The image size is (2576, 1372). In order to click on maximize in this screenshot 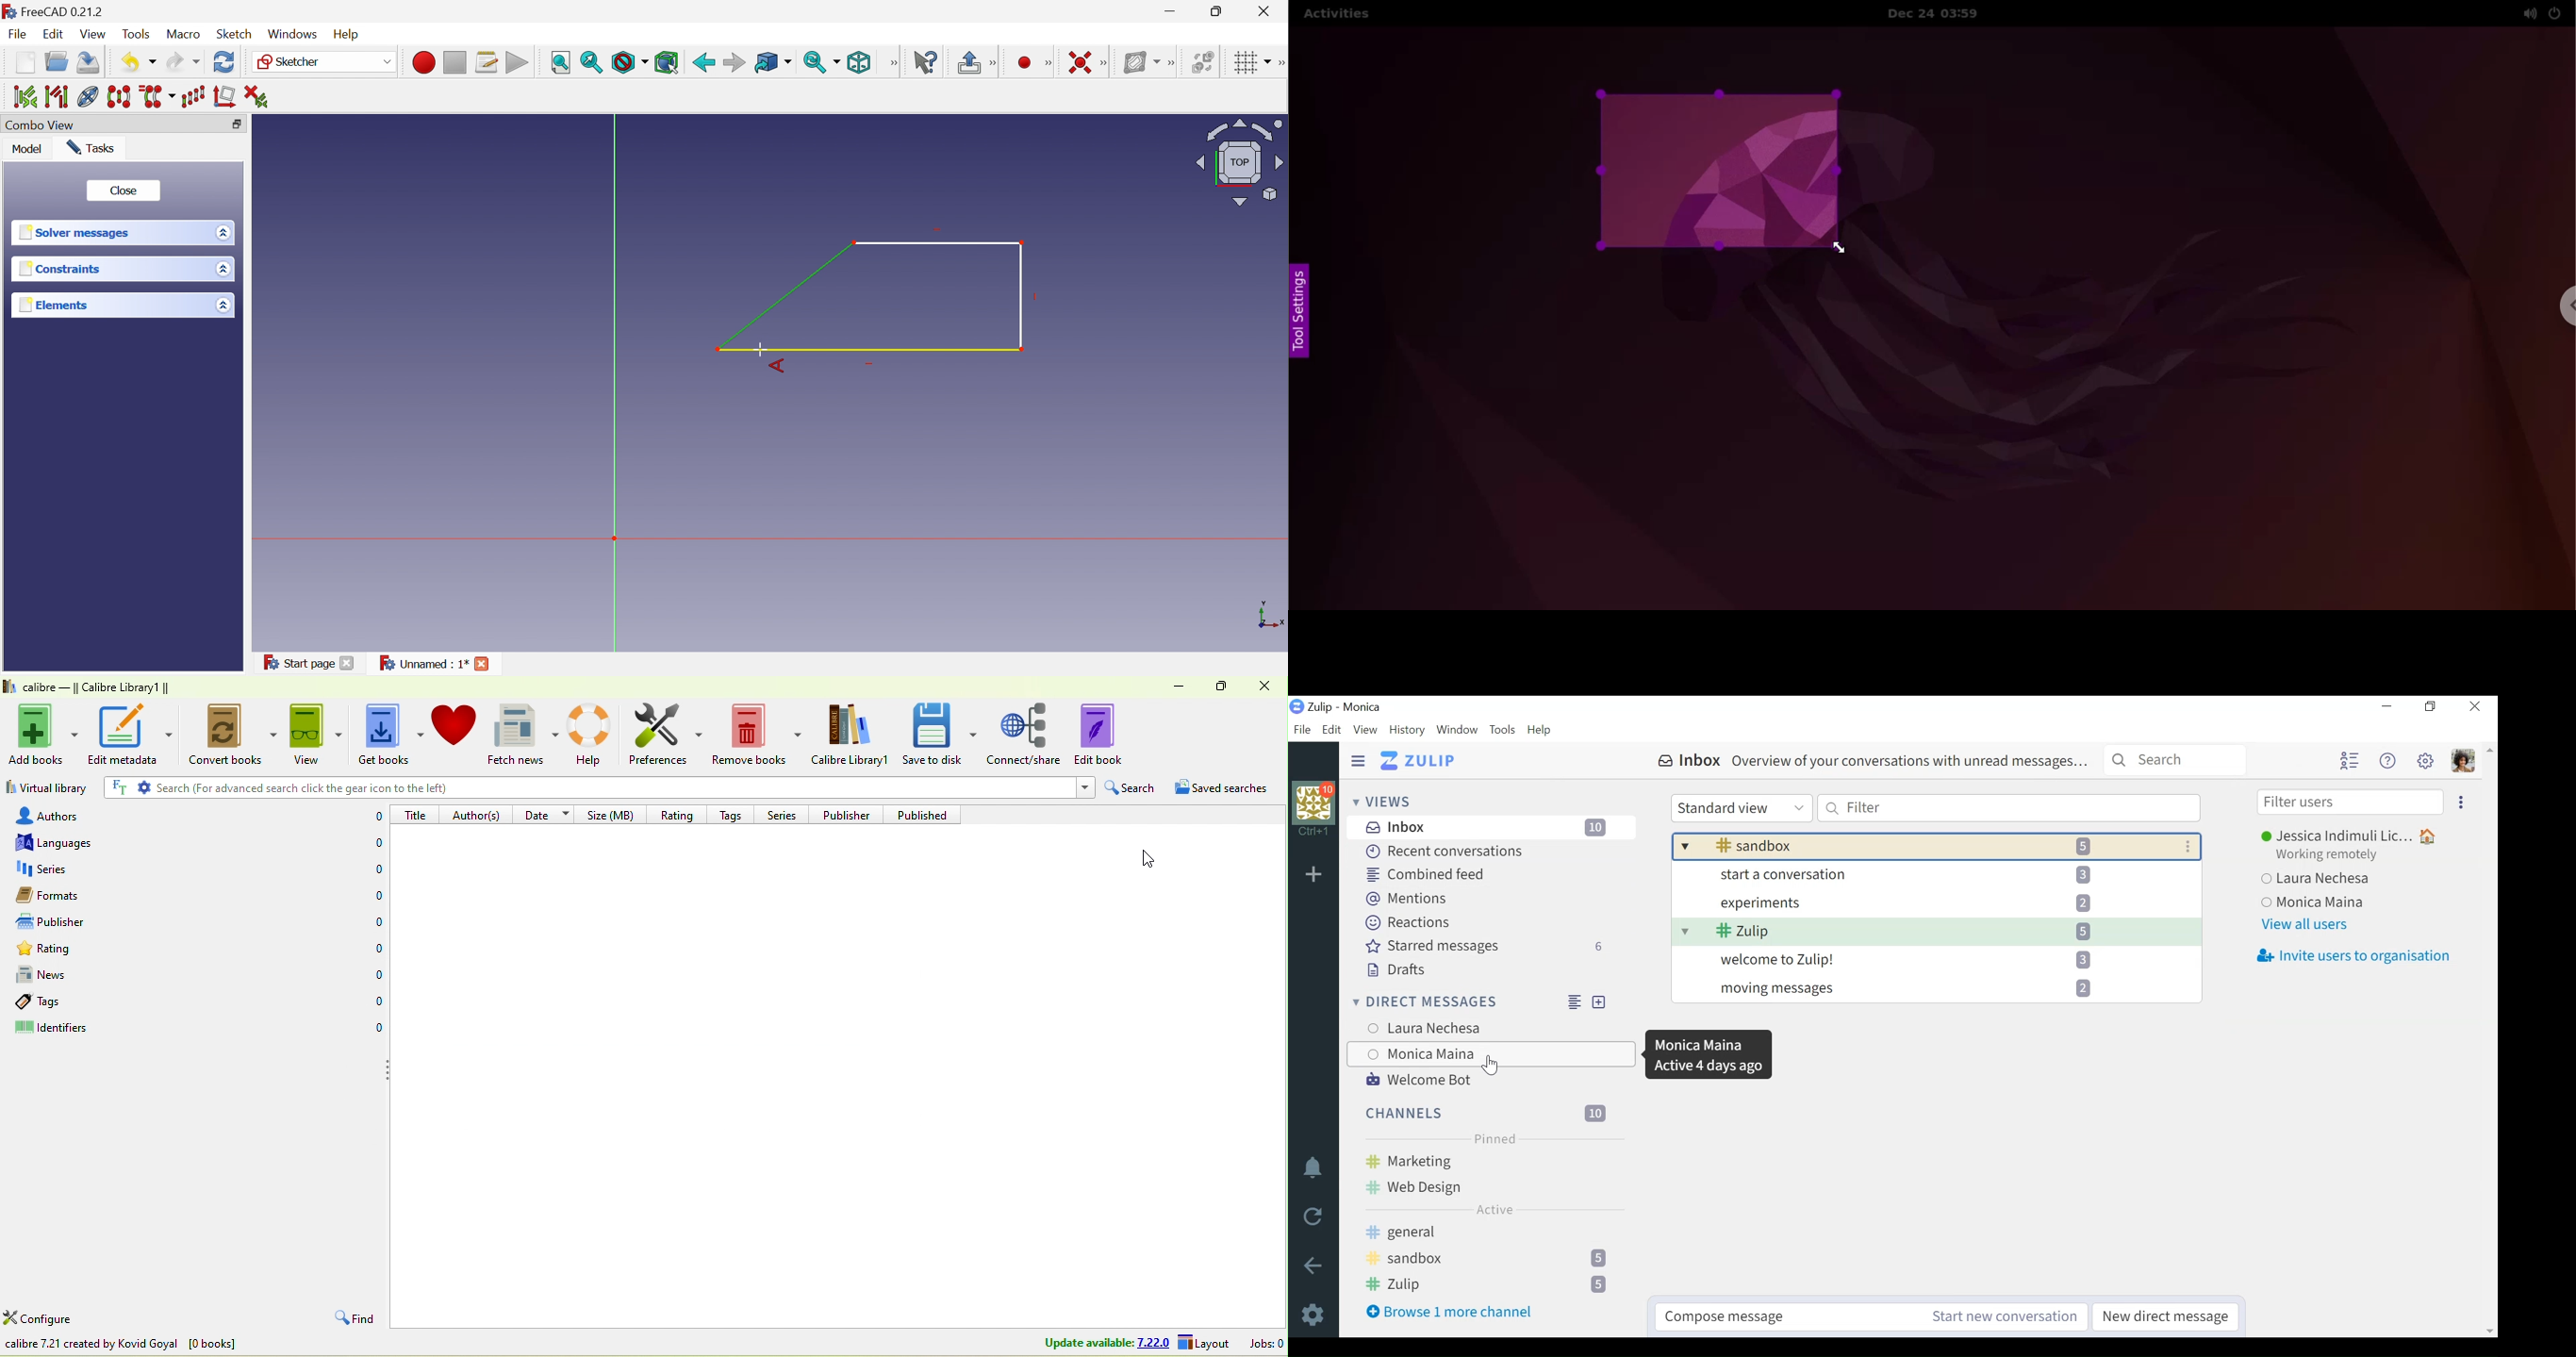, I will do `click(1216, 686)`.